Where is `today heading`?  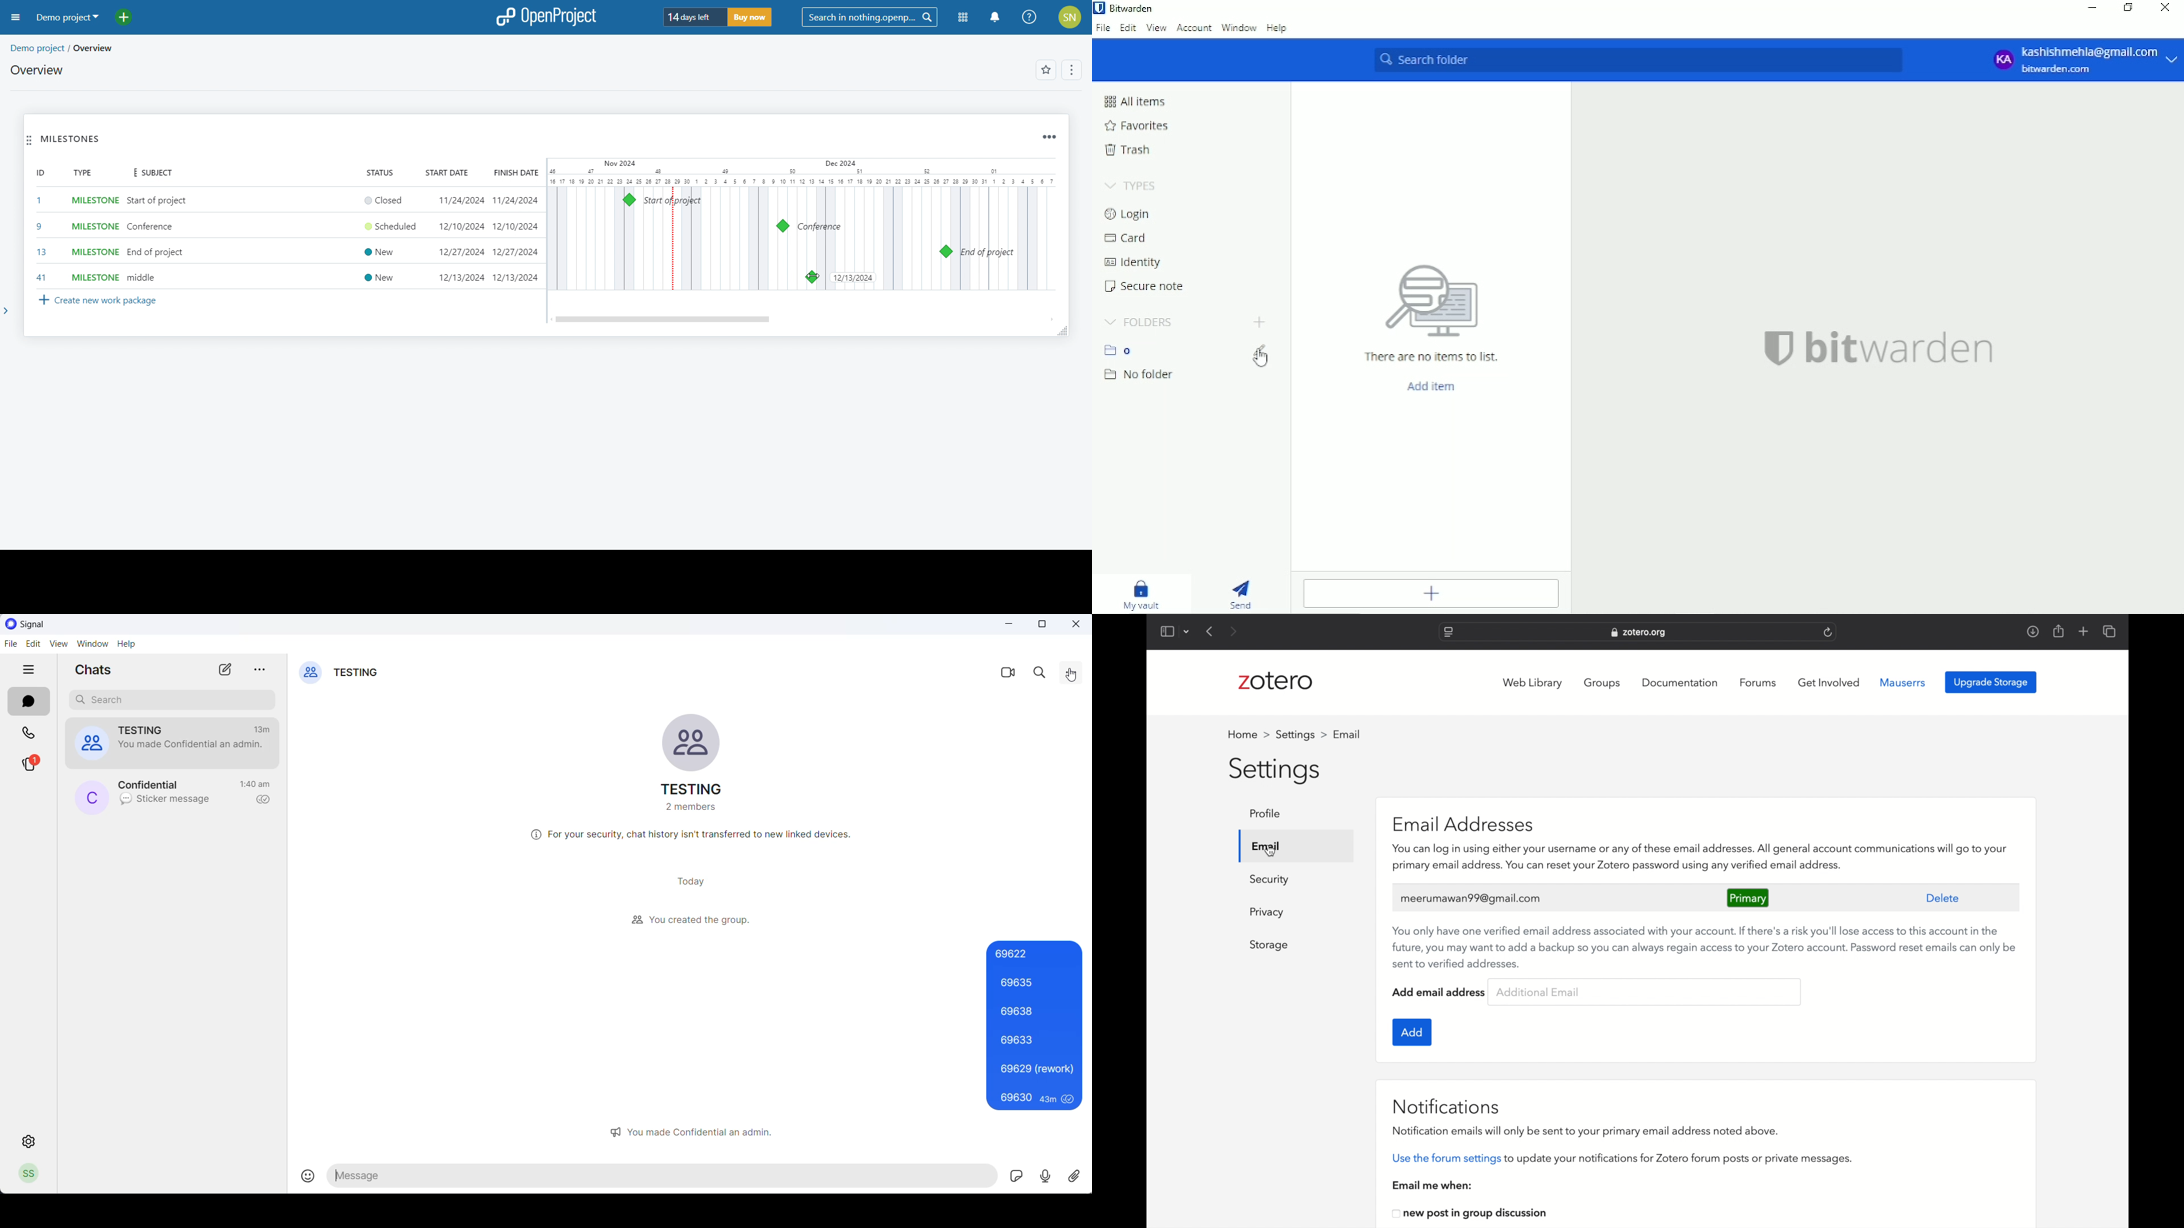
today heading is located at coordinates (690, 882).